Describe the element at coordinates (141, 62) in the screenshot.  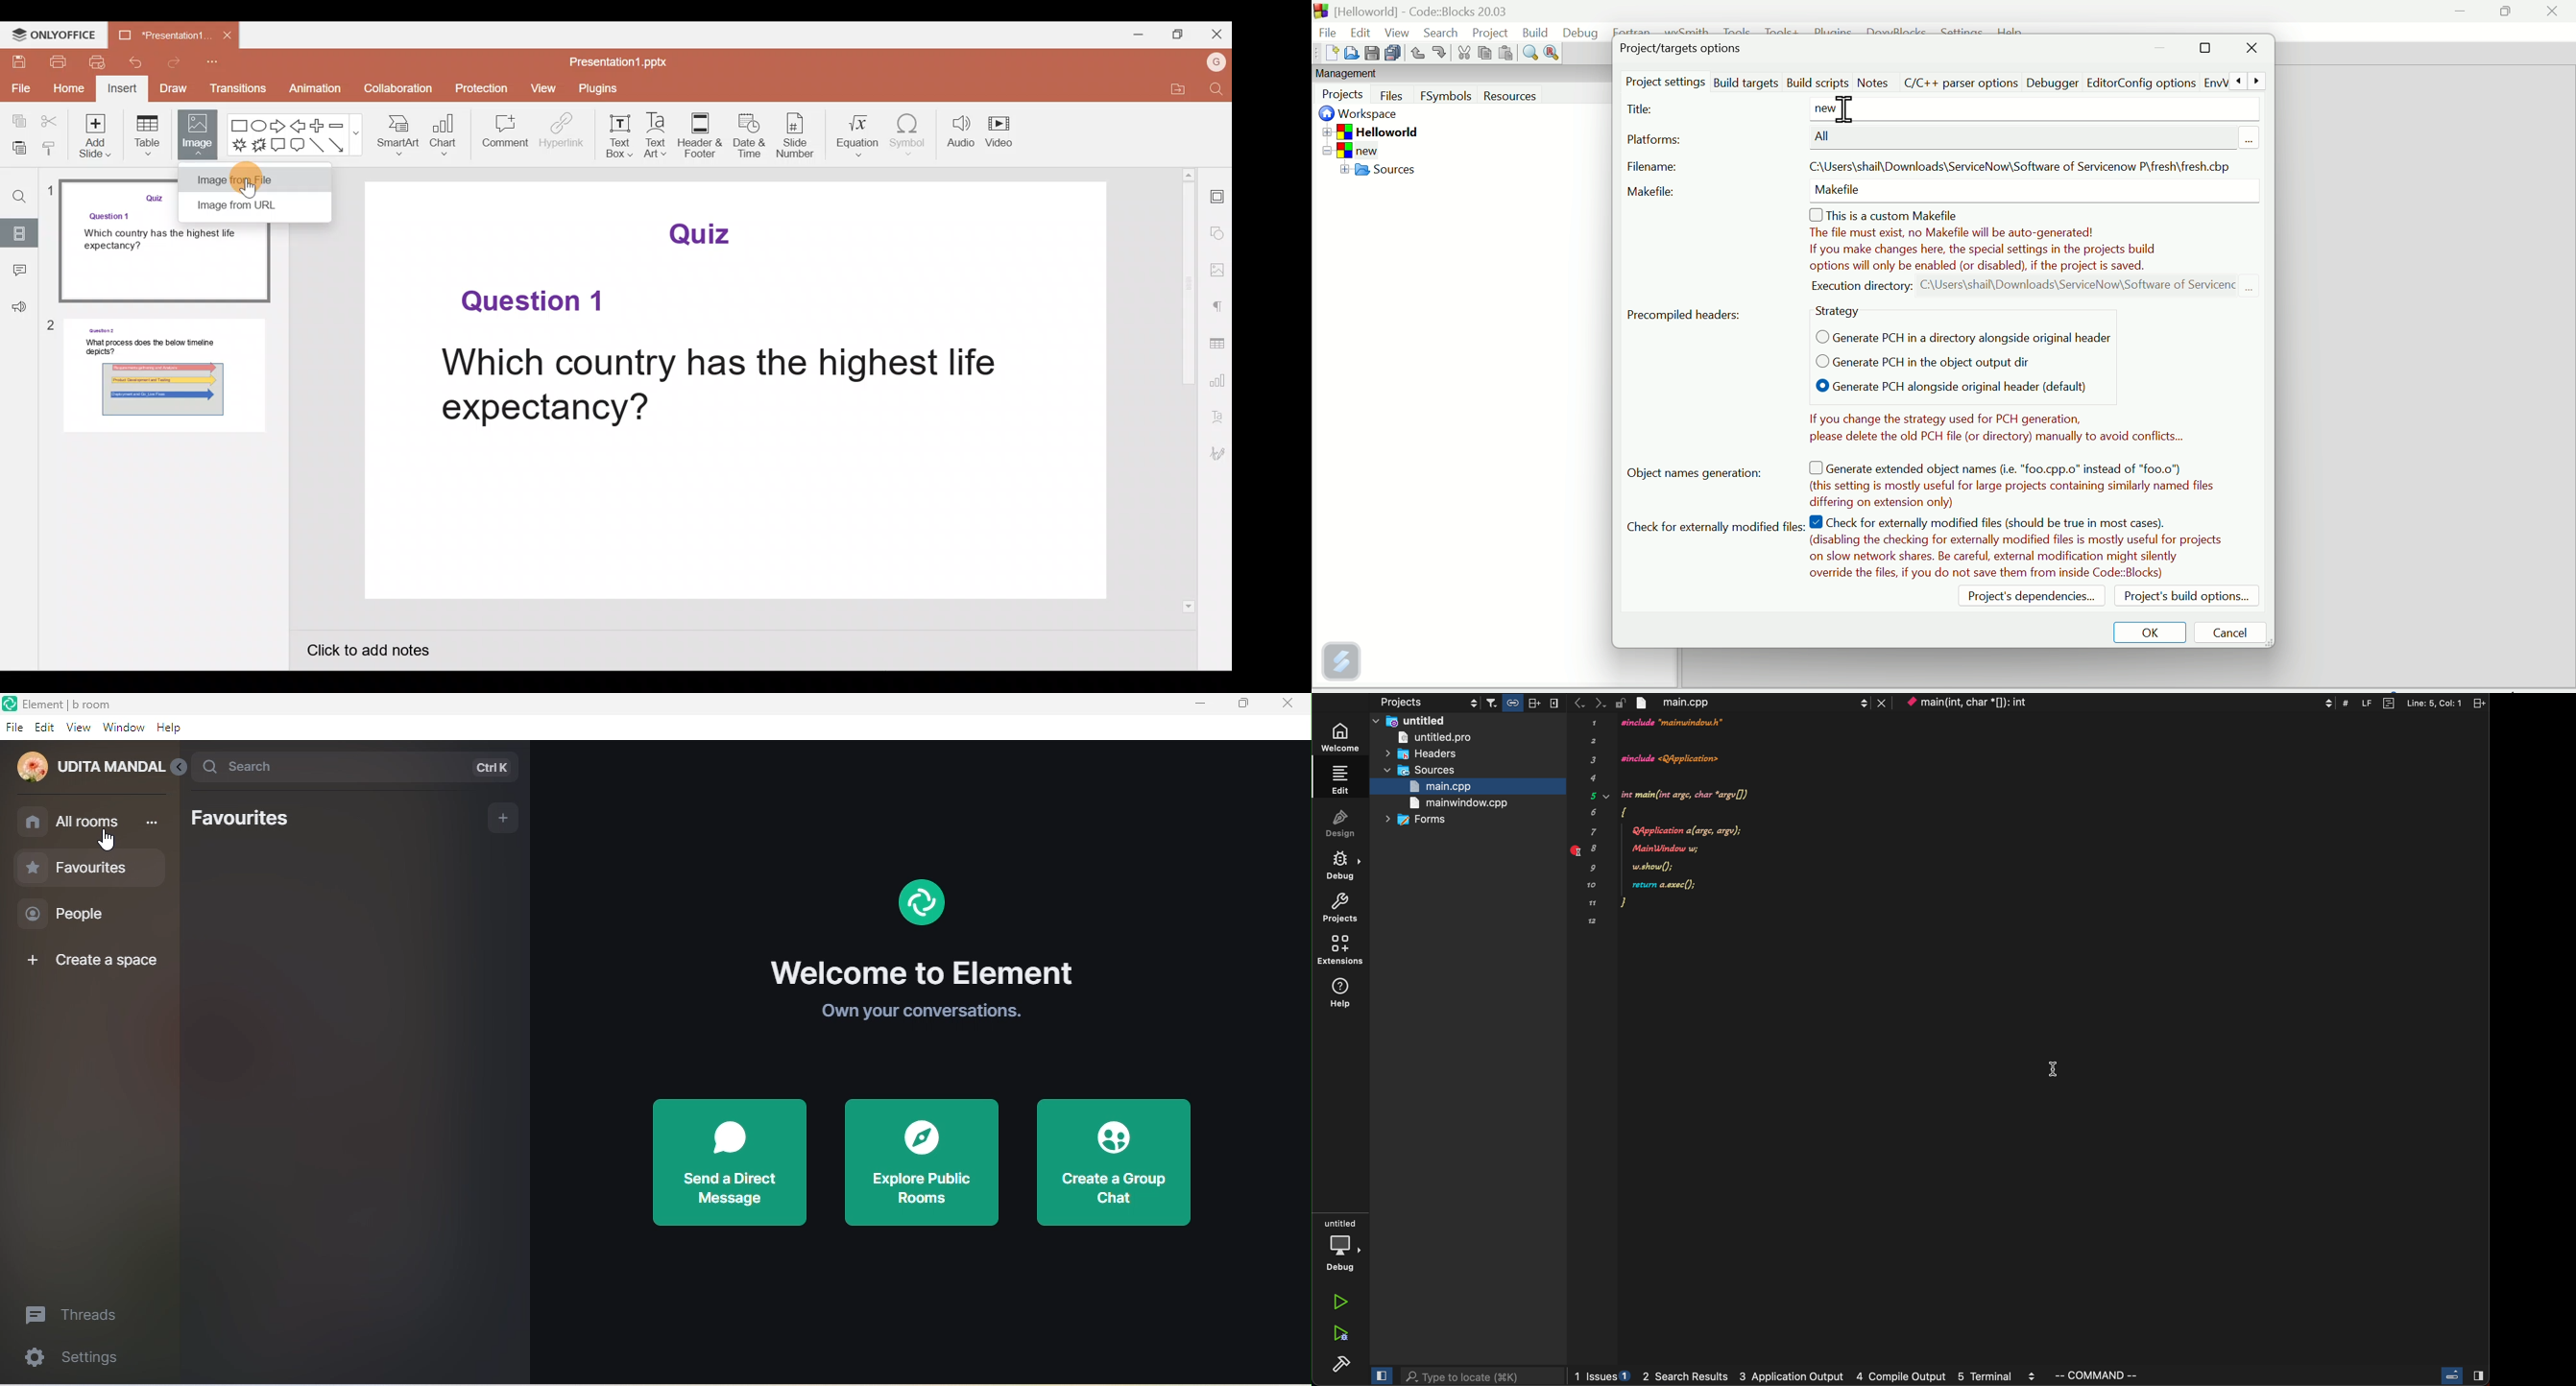
I see `Undo` at that location.